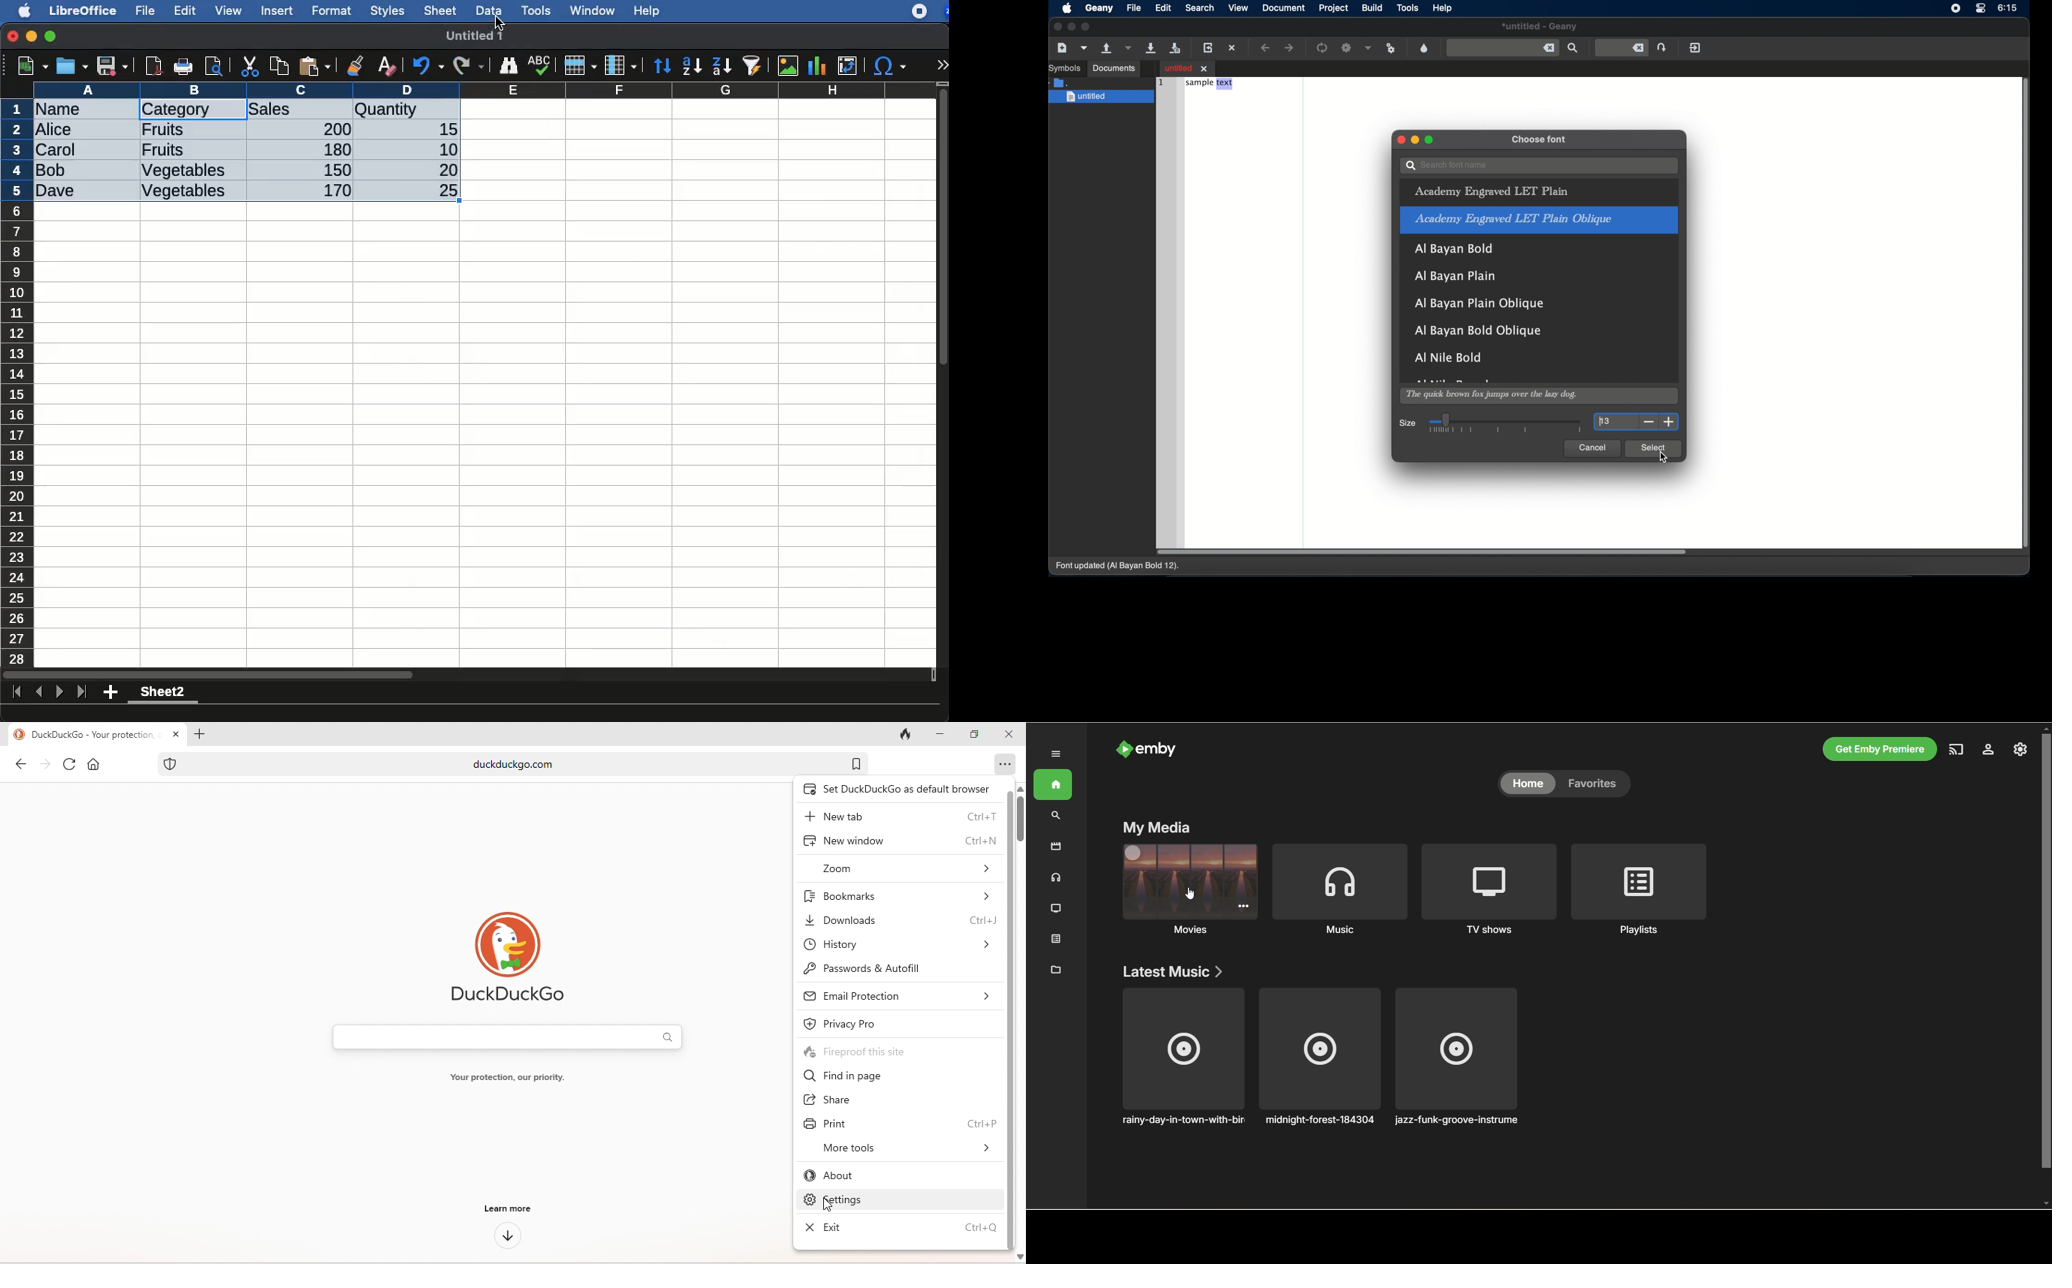 The image size is (2072, 1288). Describe the element at coordinates (185, 171) in the screenshot. I see `Vegetables` at that location.